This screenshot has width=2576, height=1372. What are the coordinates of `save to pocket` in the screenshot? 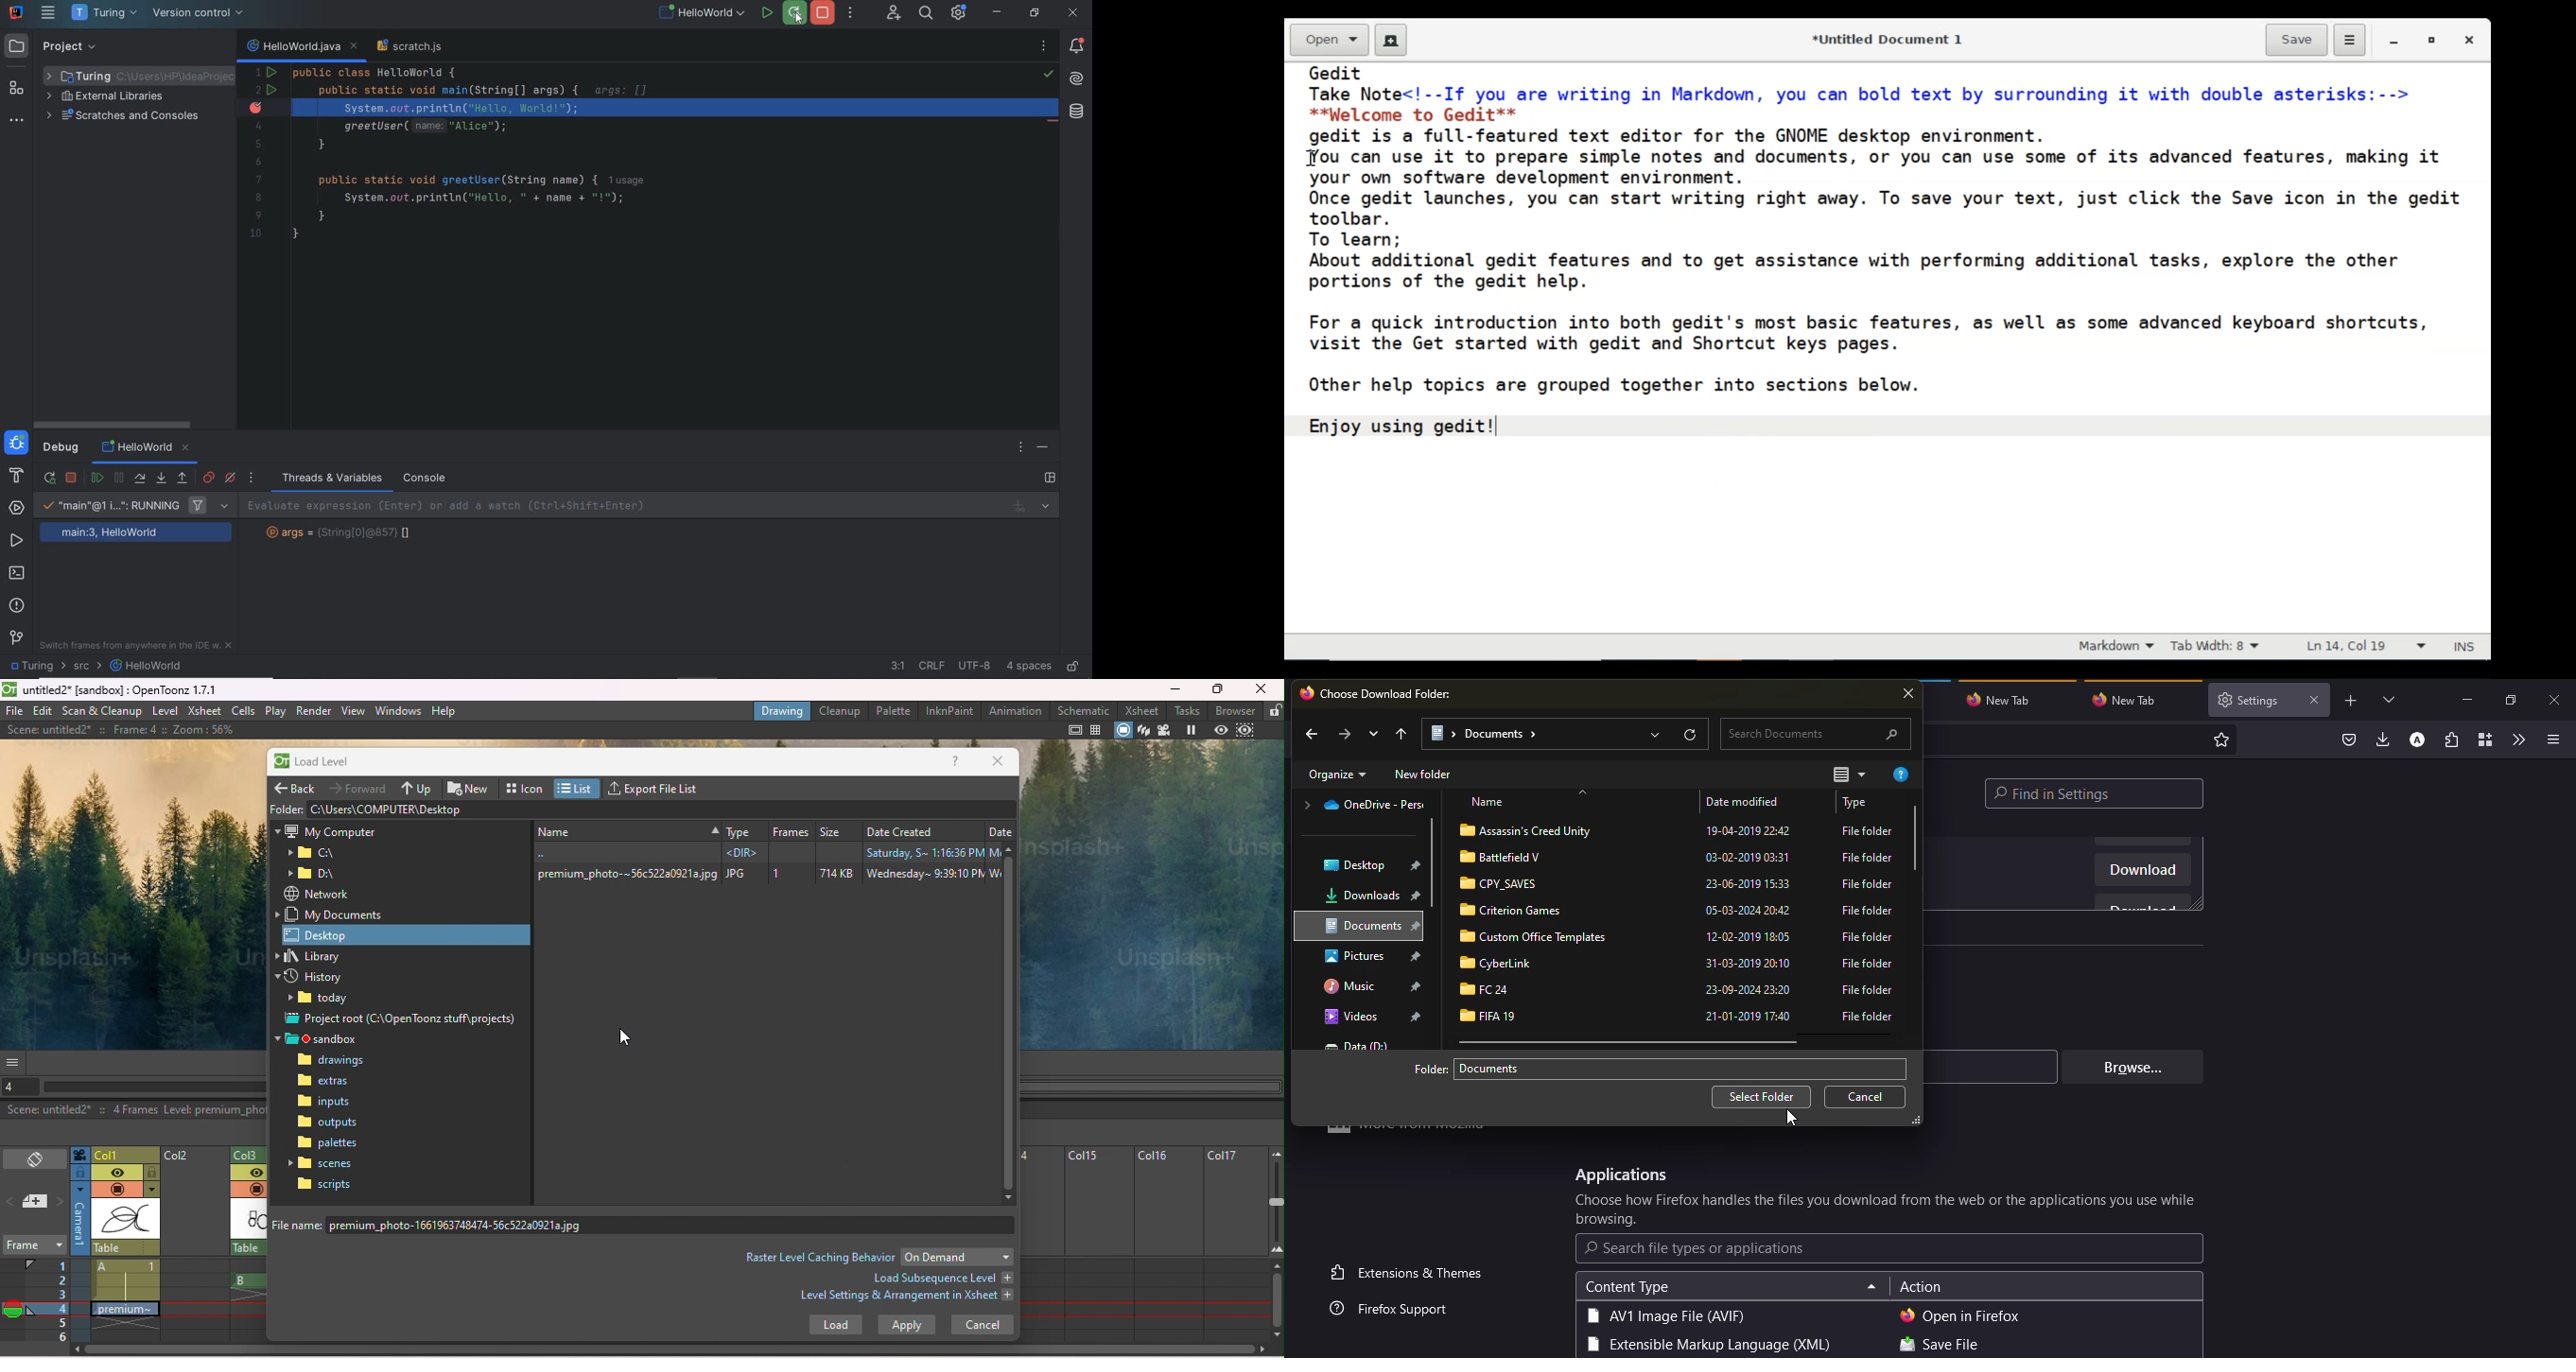 It's located at (2349, 740).